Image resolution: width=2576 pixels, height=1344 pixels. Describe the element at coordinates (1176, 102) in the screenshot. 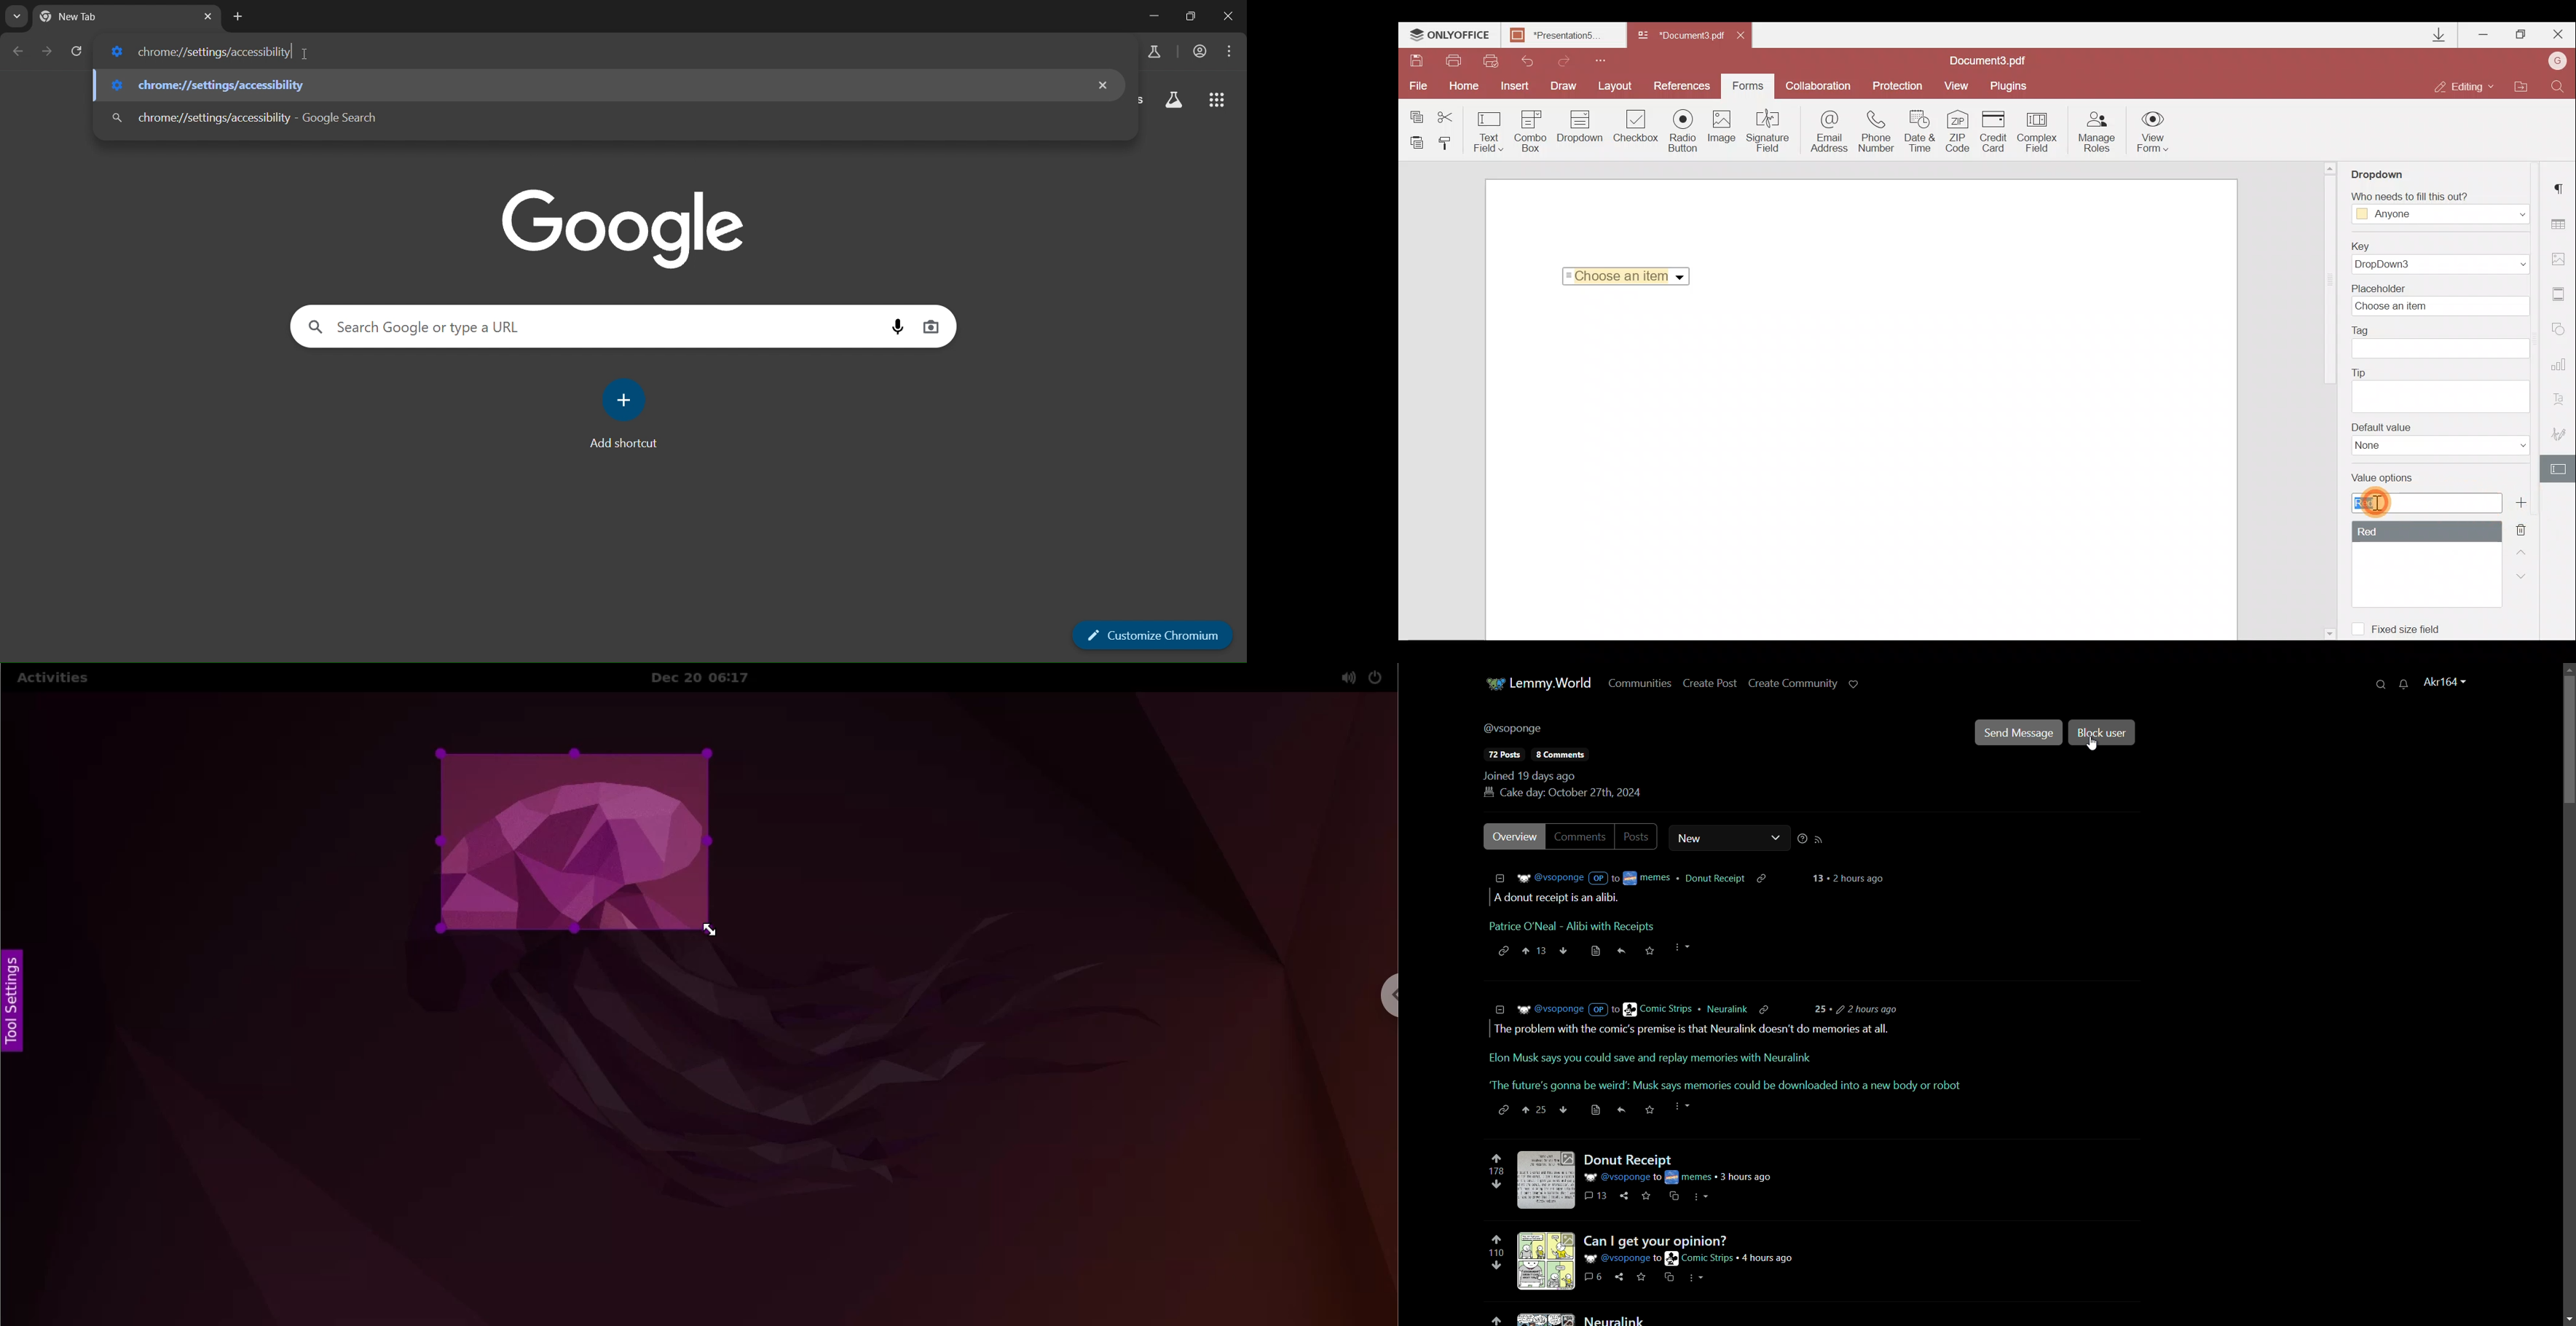

I see `search labs` at that location.